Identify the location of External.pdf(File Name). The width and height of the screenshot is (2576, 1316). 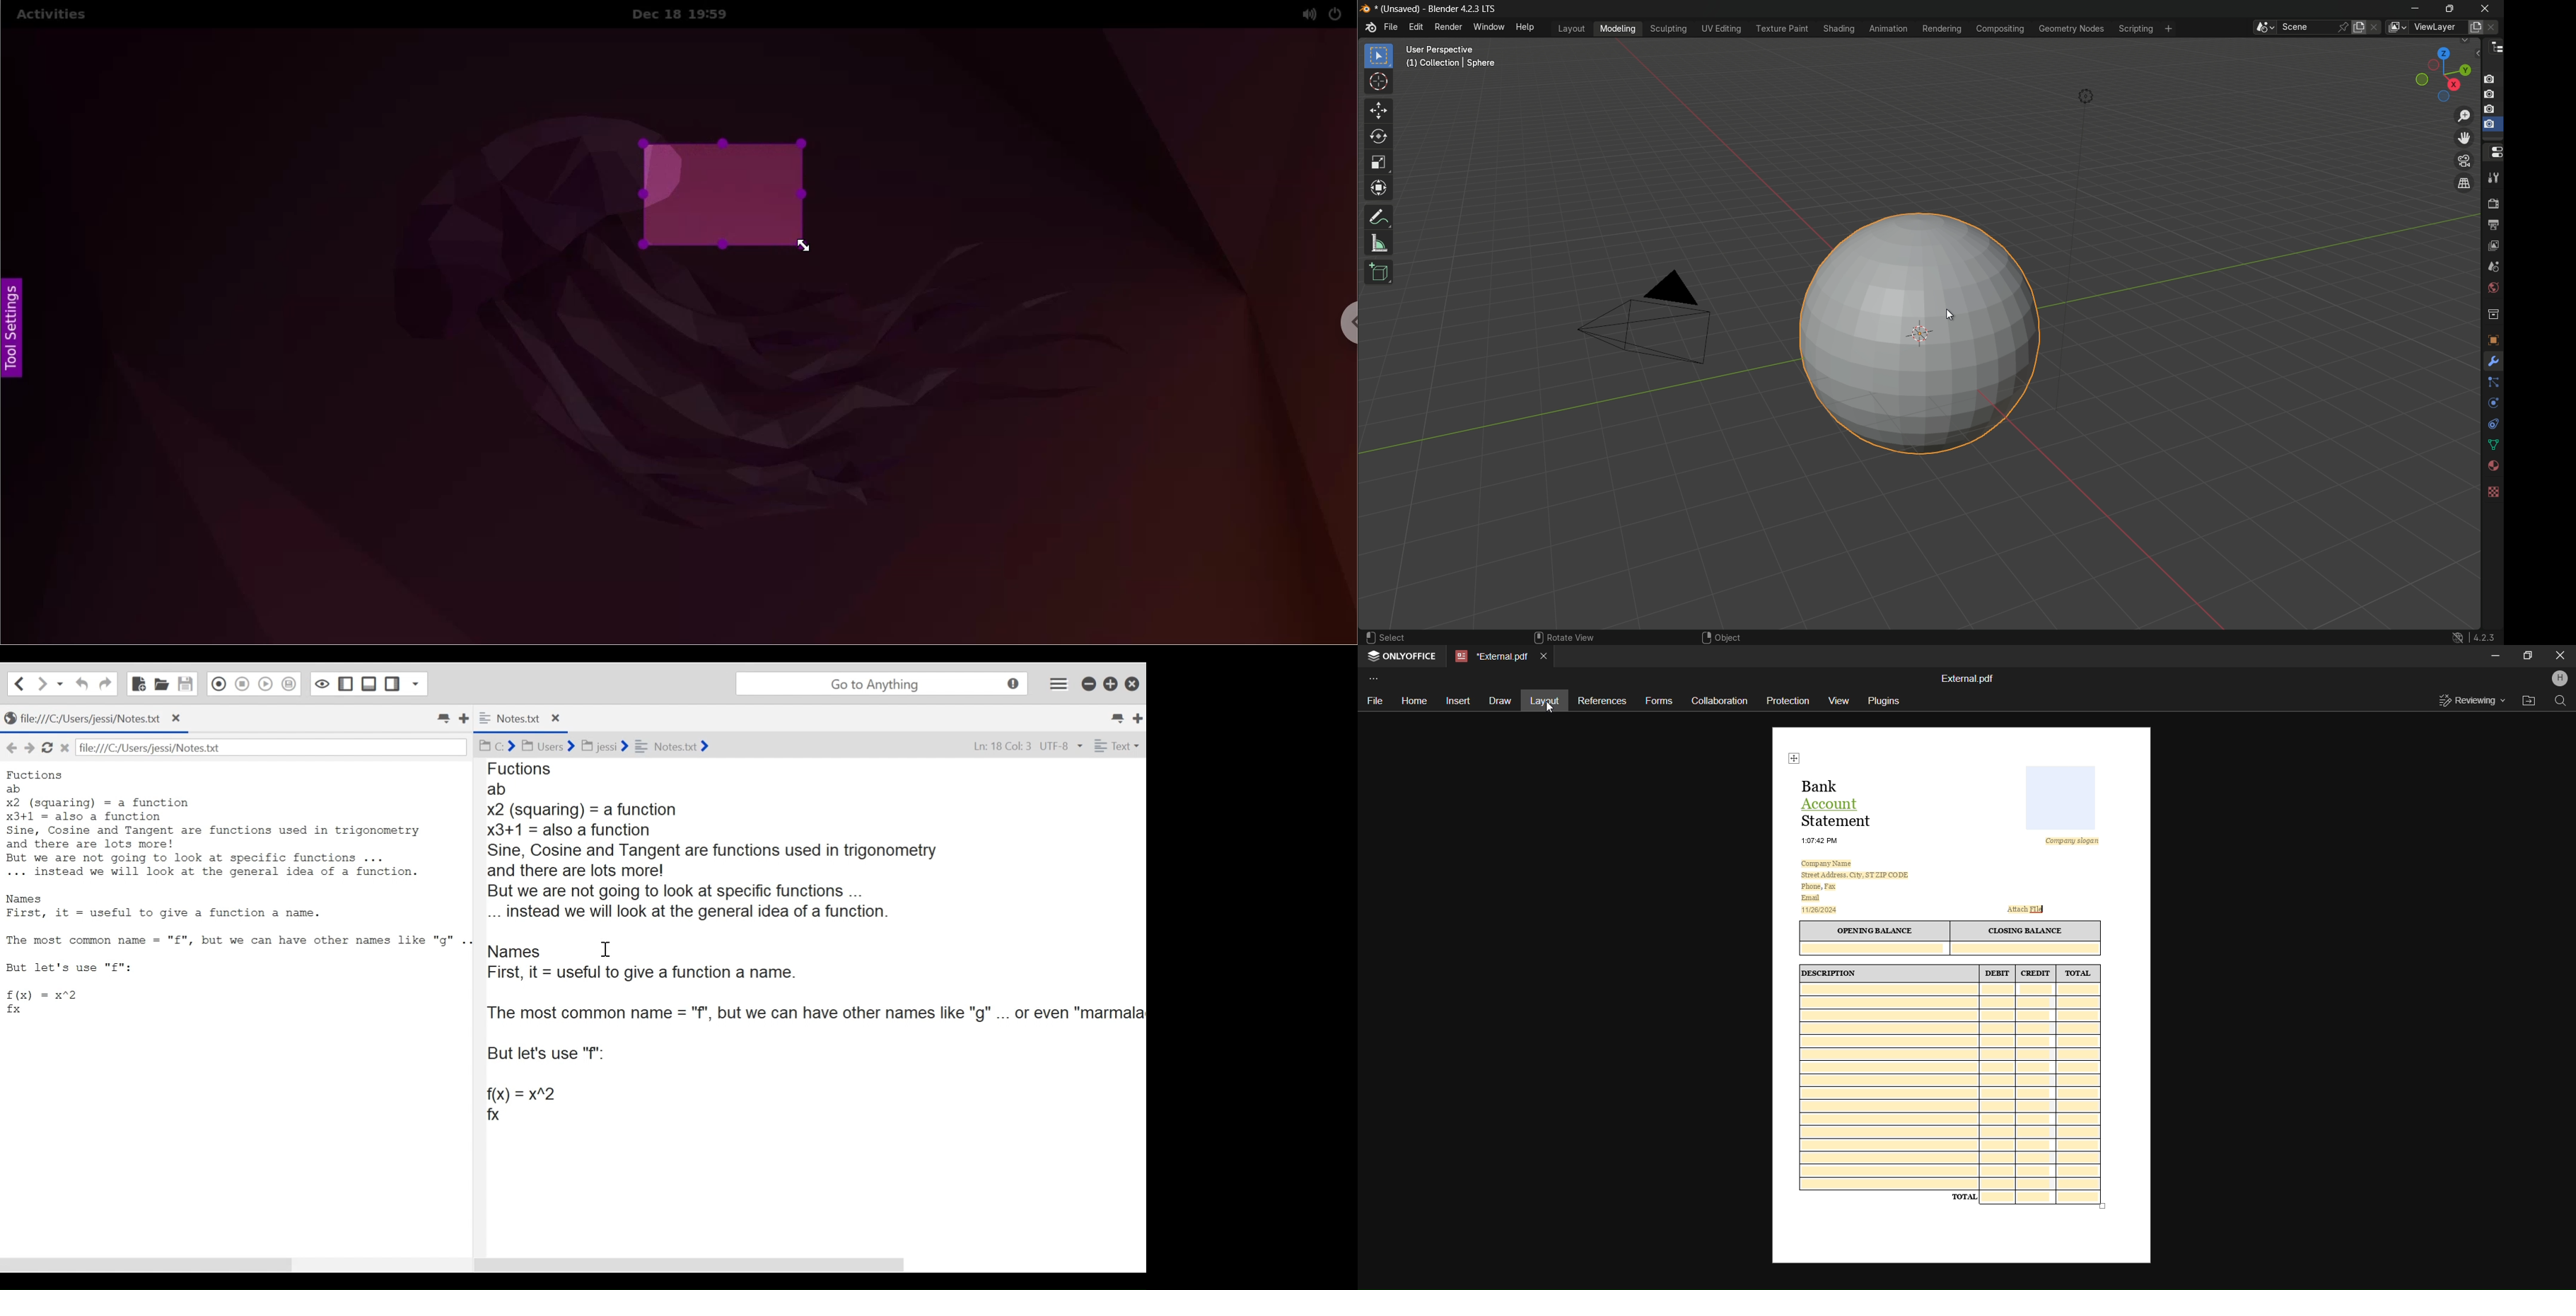
(1968, 677).